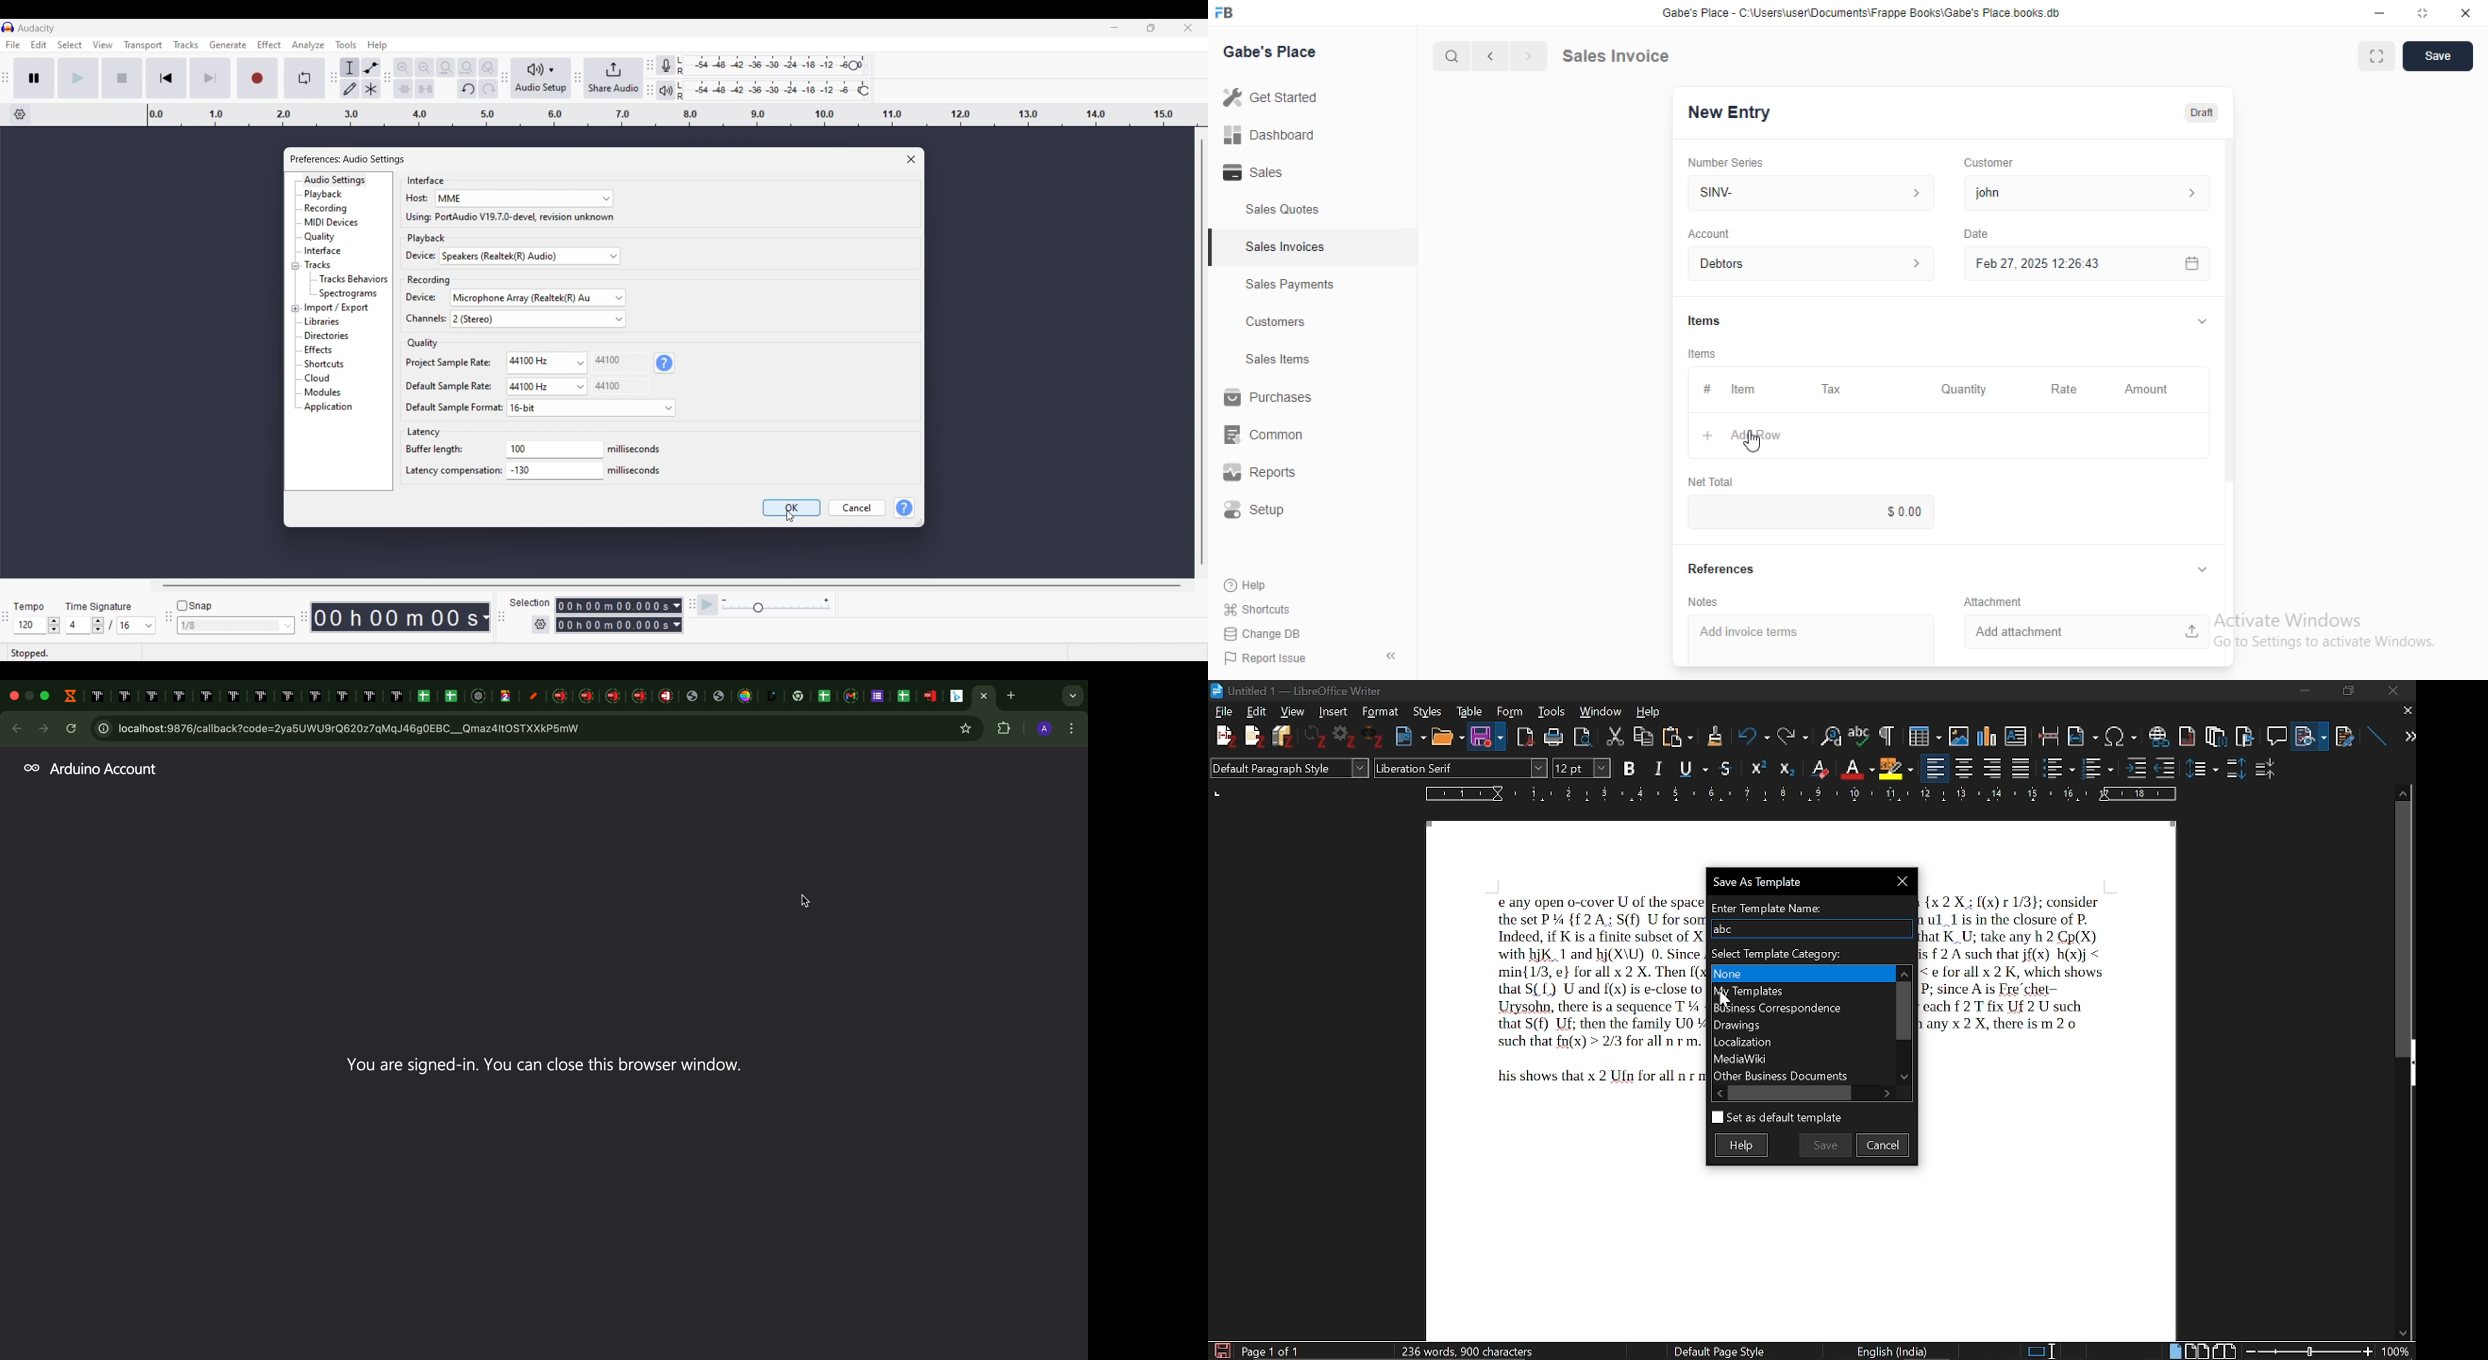 This screenshot has width=2492, height=1372. What do you see at coordinates (2346, 732) in the screenshot?
I see `Insert cross reference` at bounding box center [2346, 732].